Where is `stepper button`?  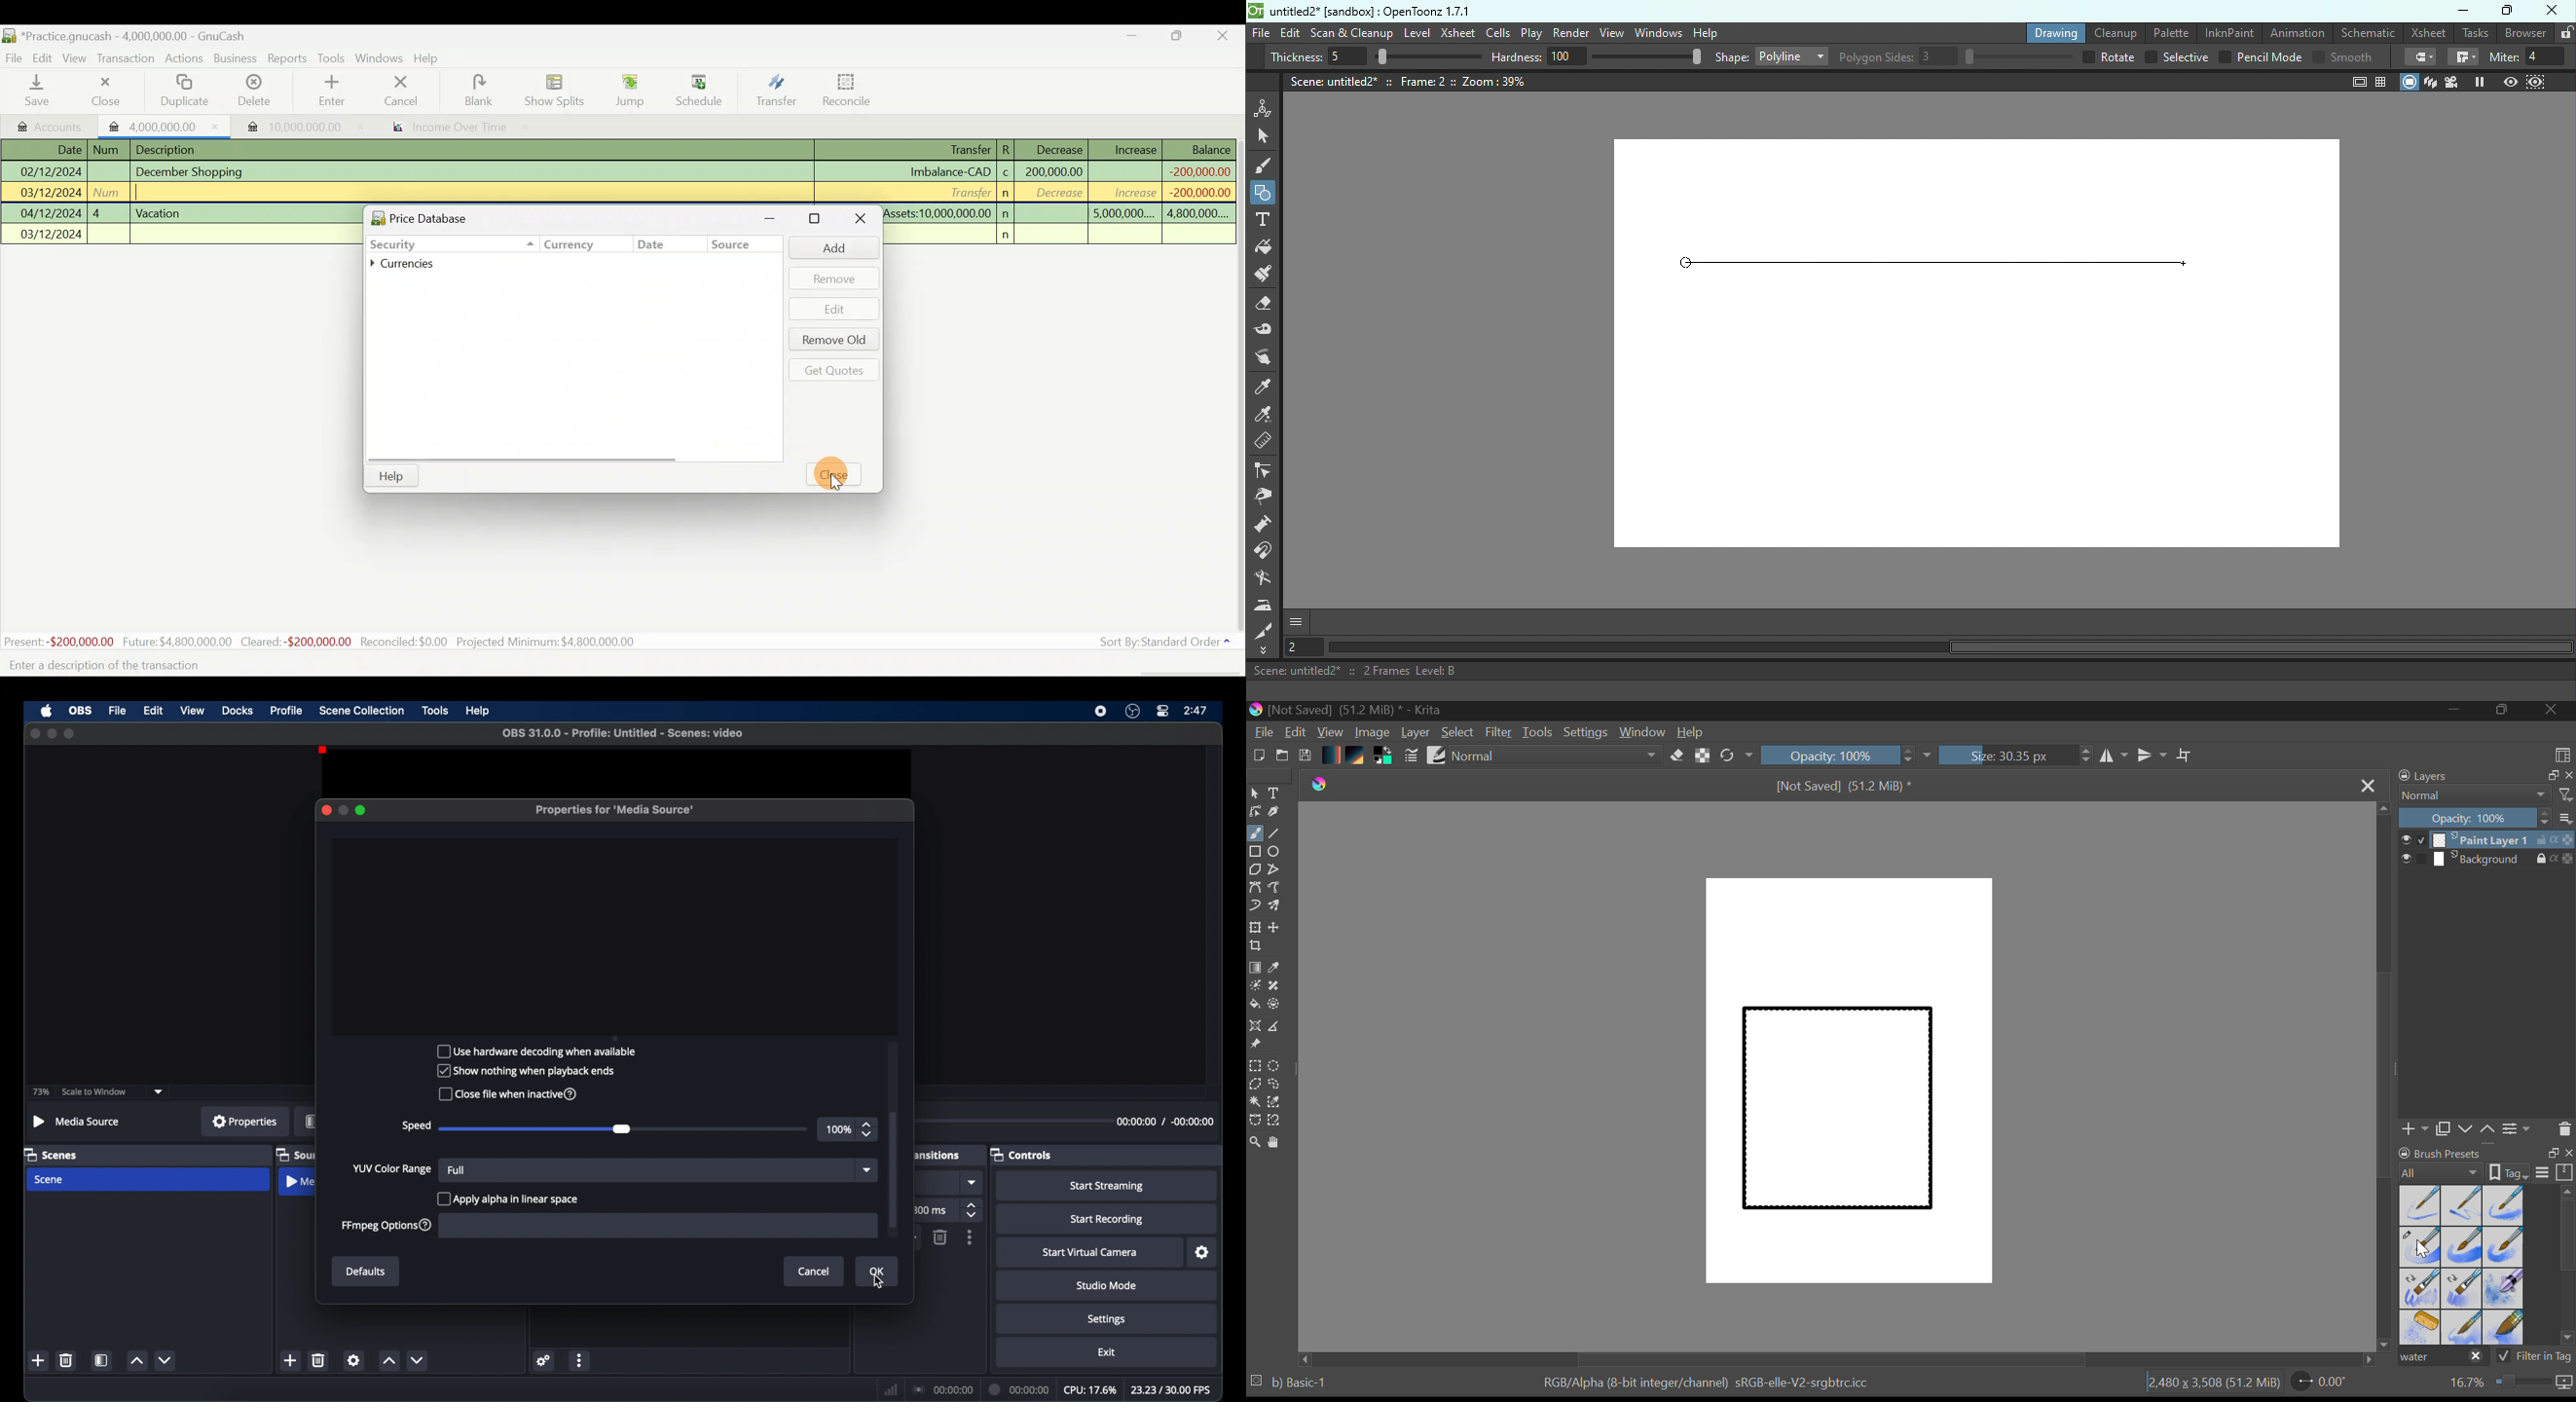
stepper button is located at coordinates (868, 1129).